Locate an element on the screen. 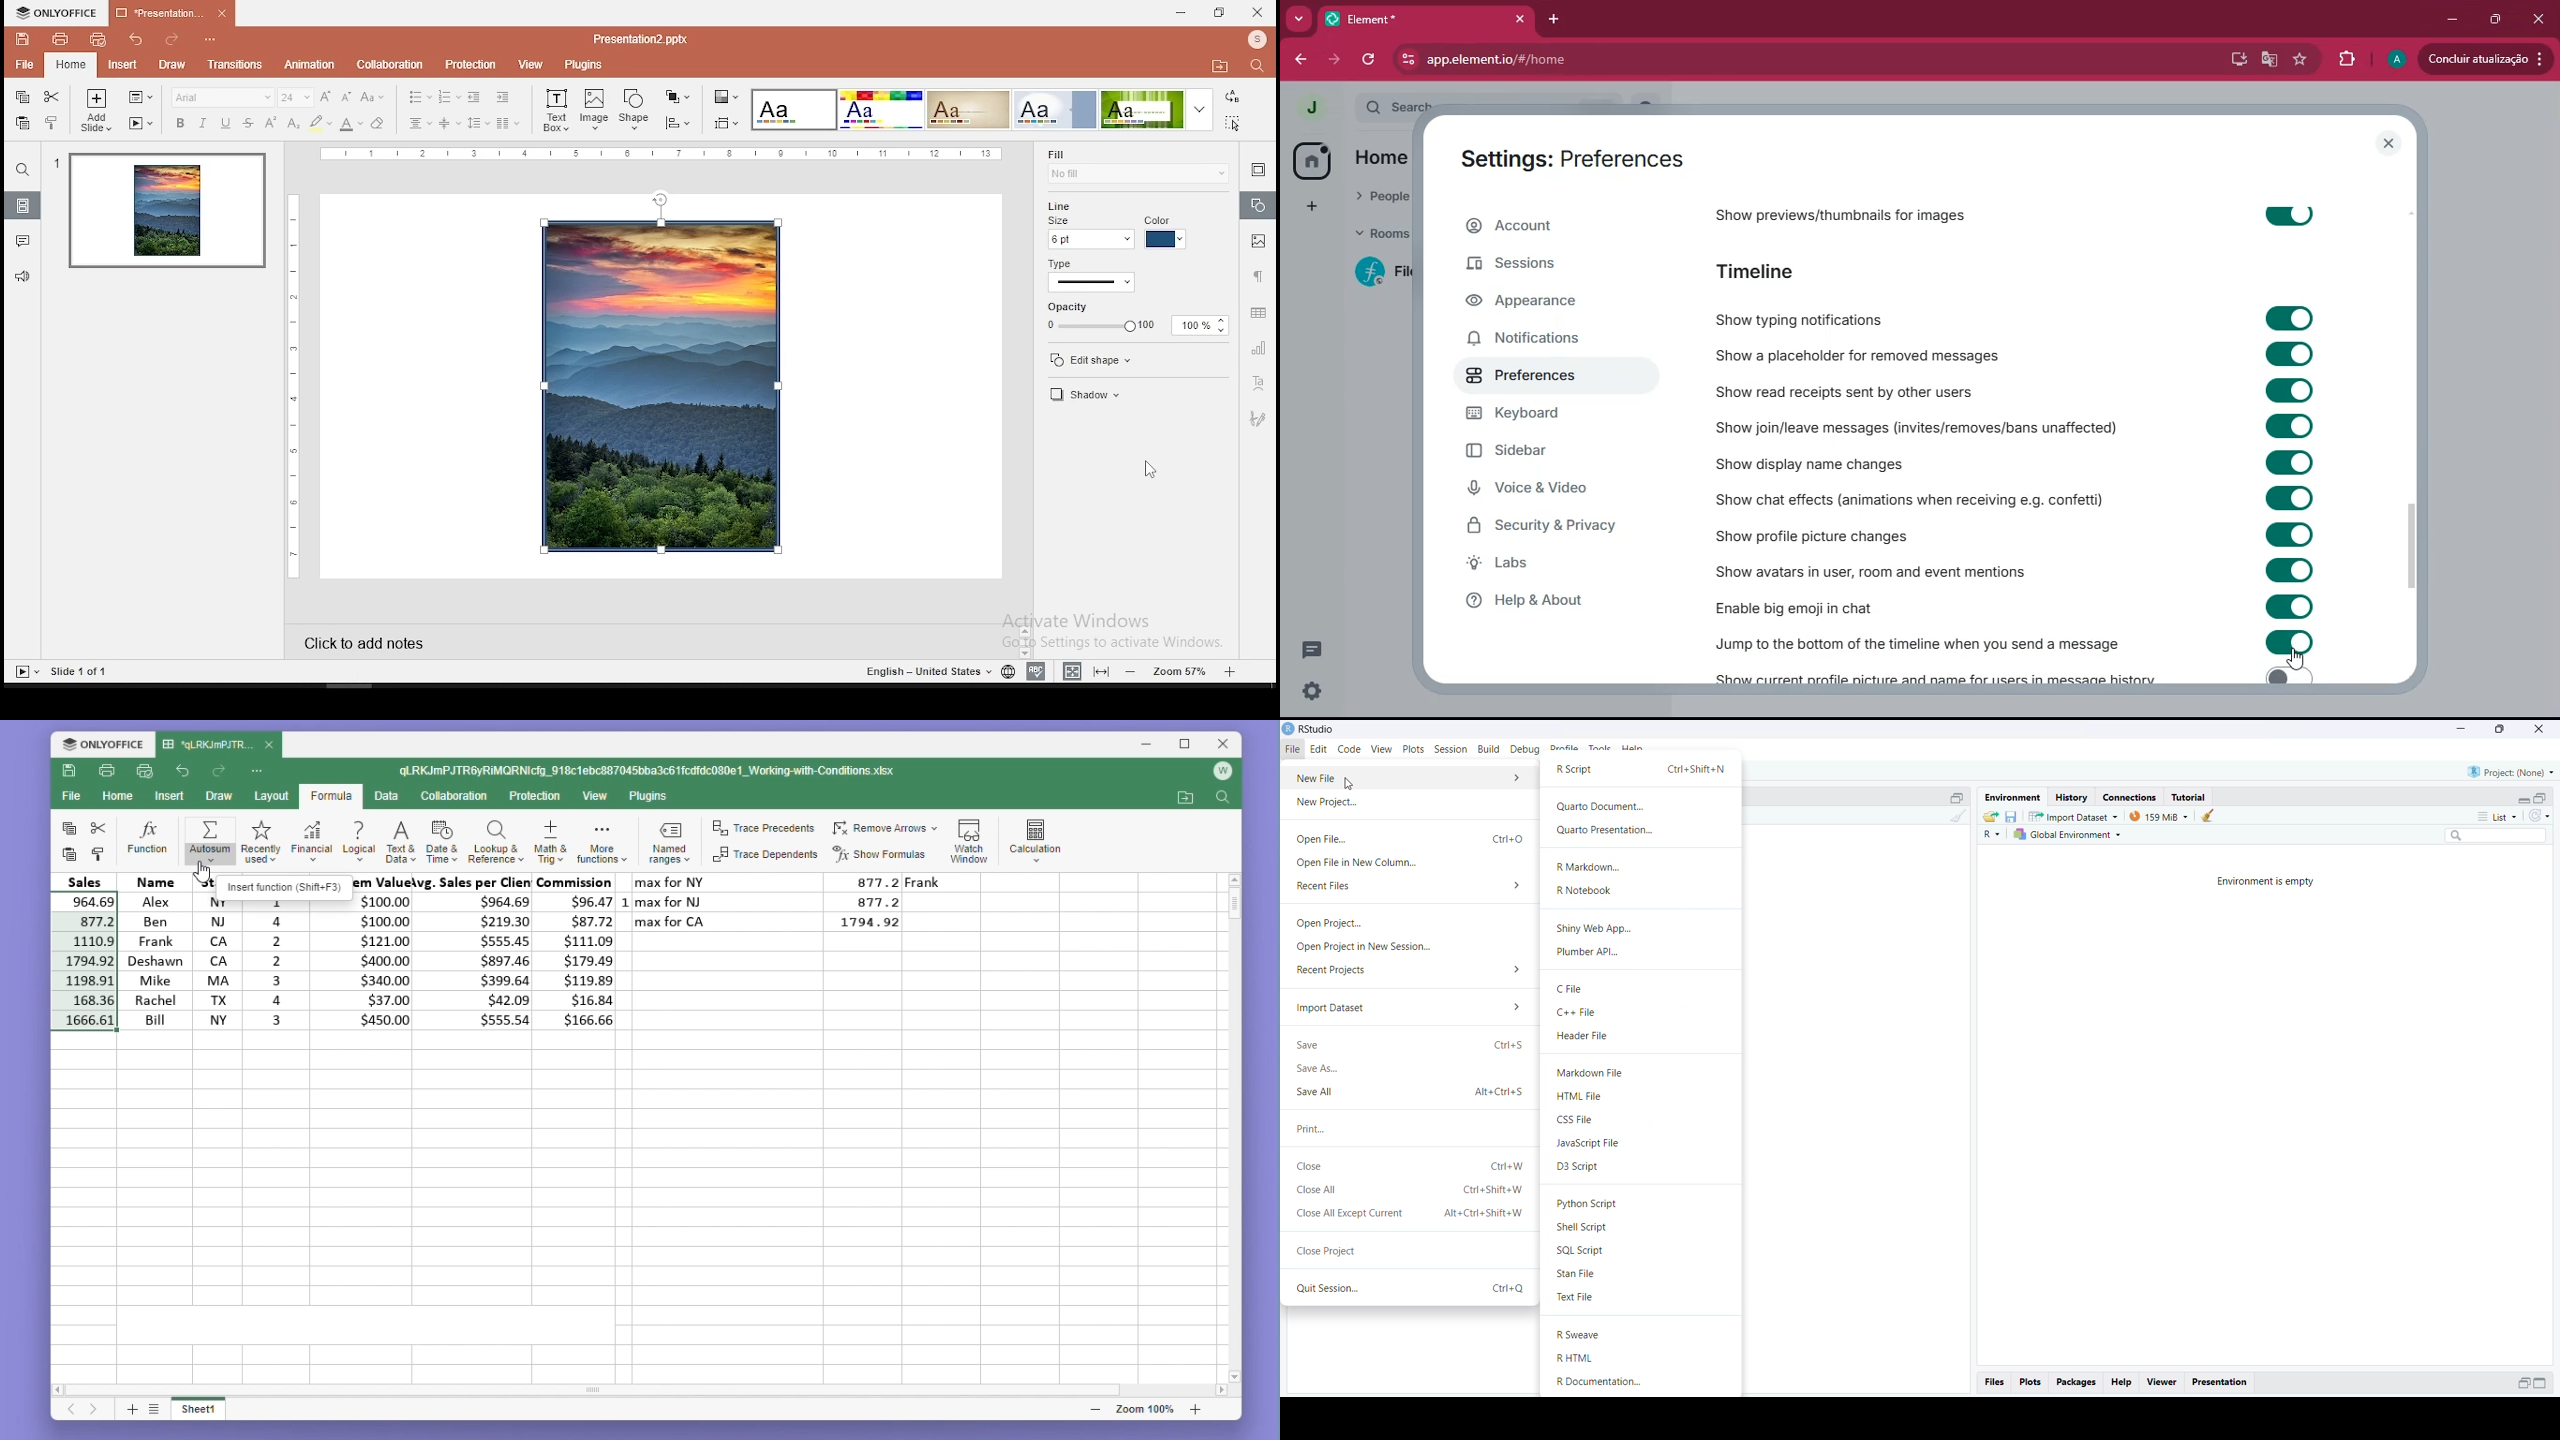 Image resolution: width=2576 pixels, height=1456 pixels. line is located at coordinates (1060, 205).